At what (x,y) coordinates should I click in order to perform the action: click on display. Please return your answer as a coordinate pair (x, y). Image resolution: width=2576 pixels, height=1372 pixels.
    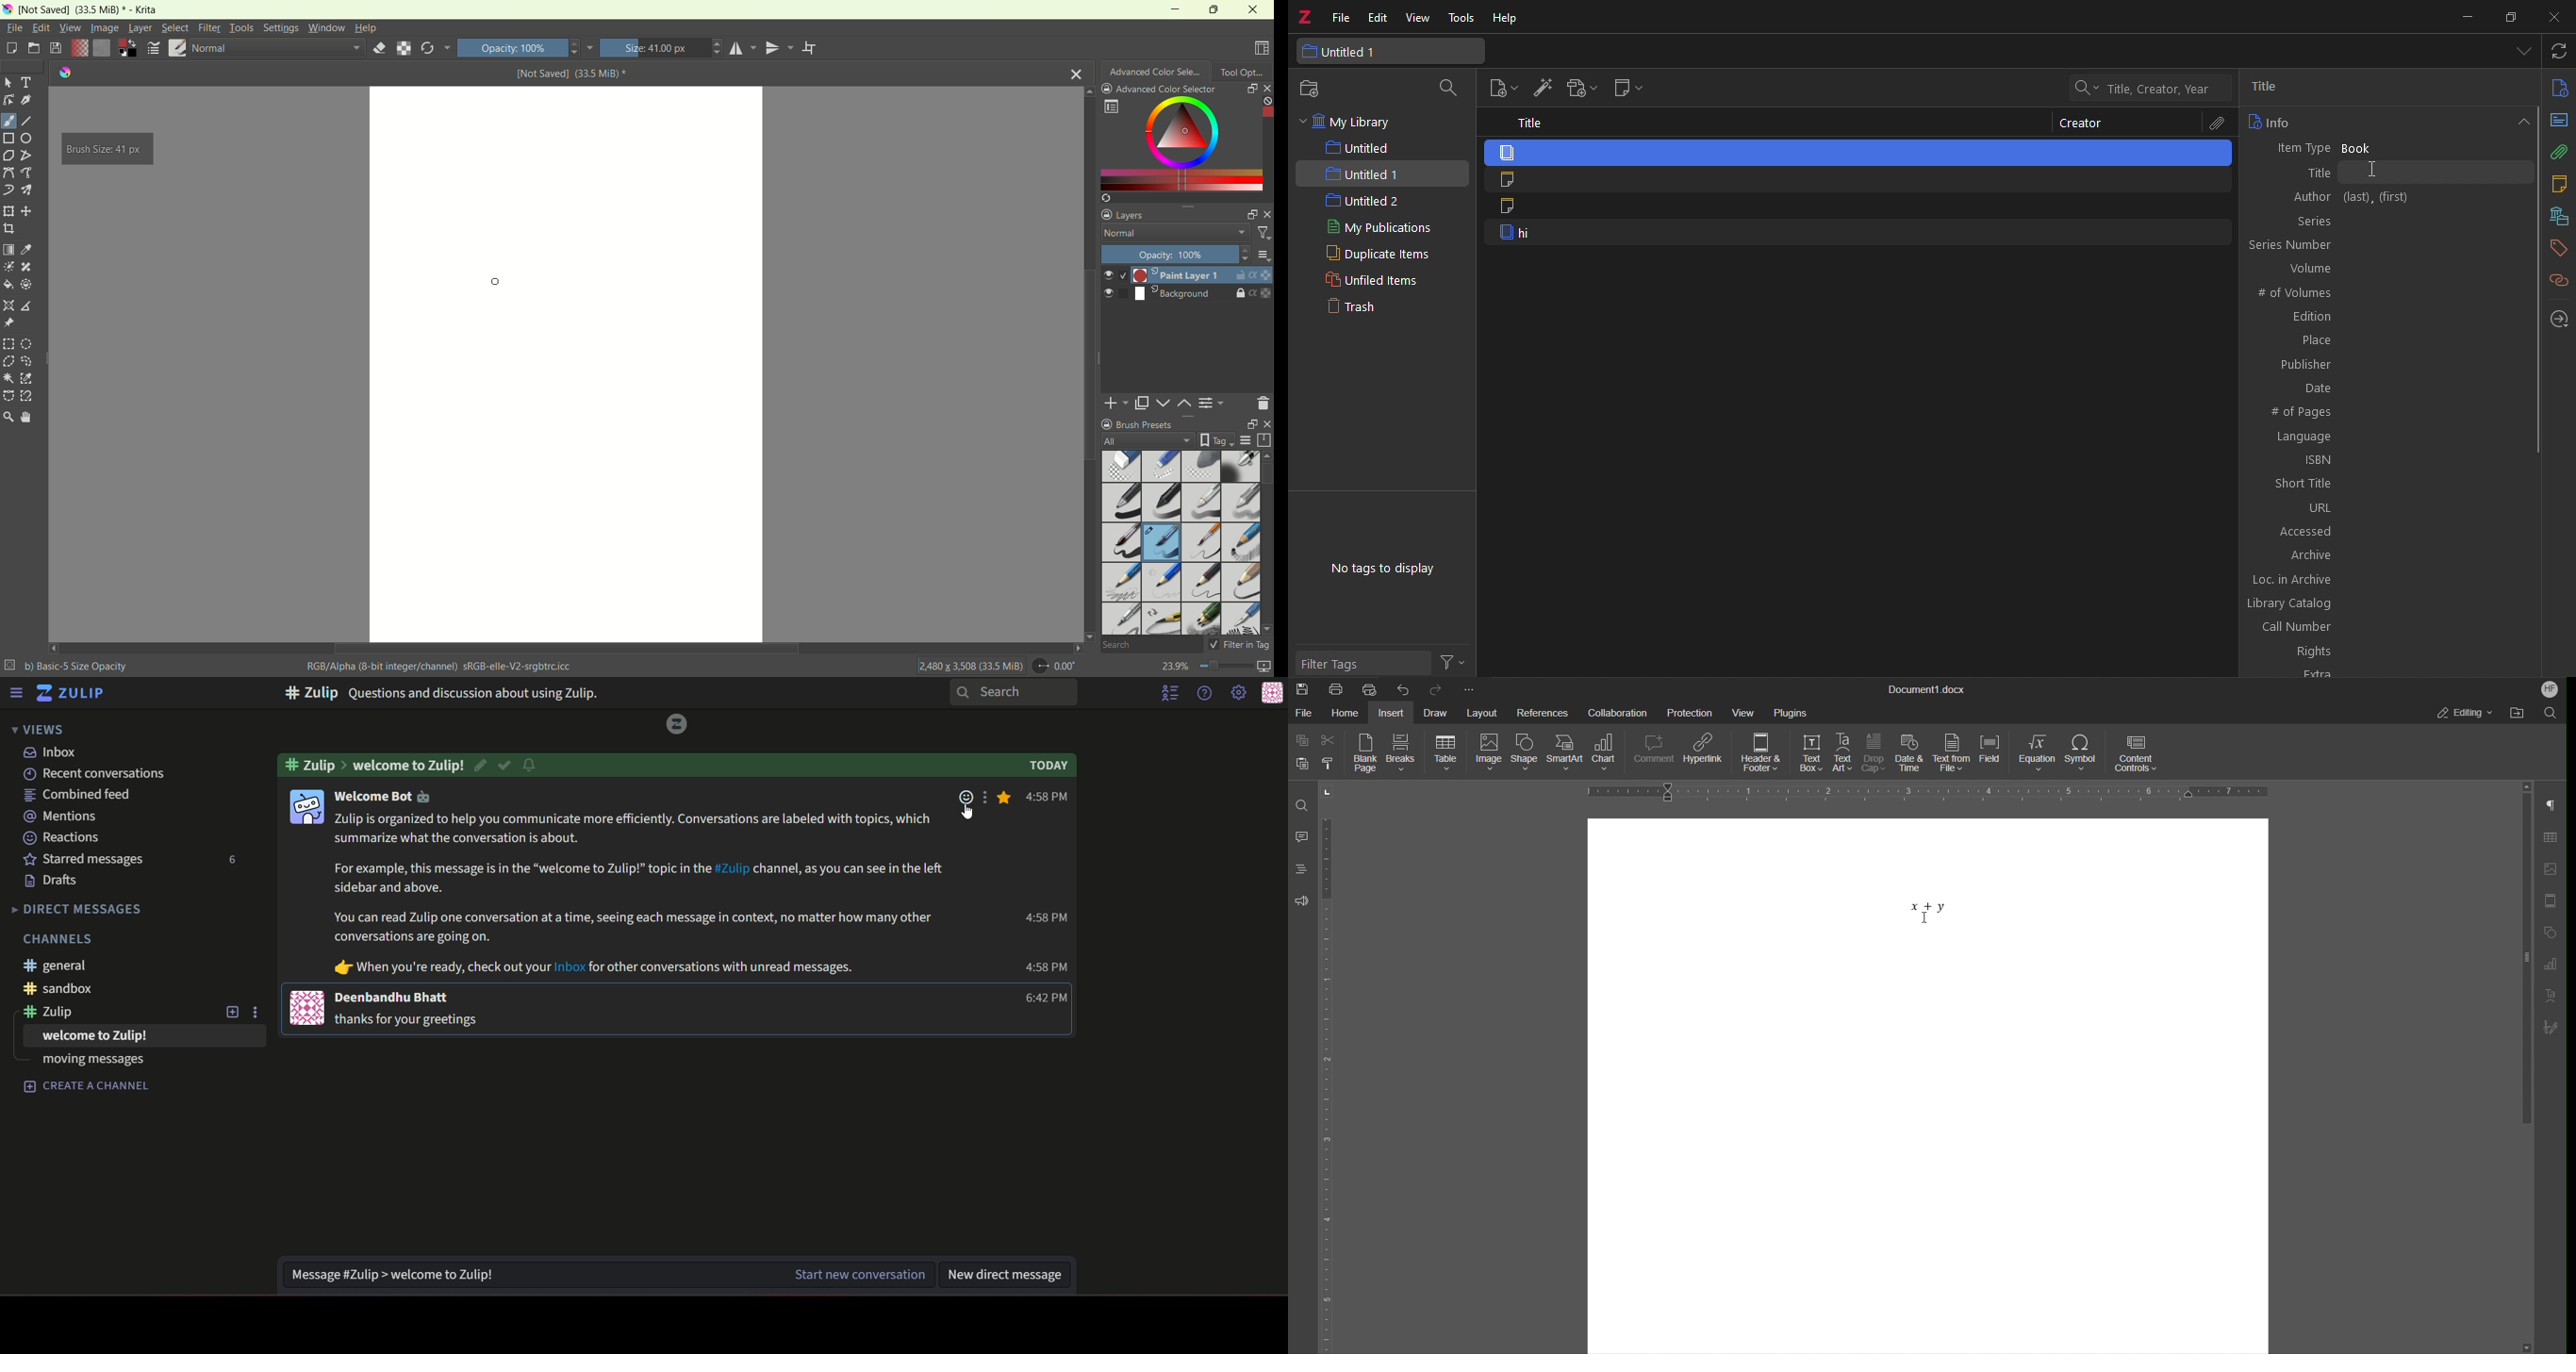
    Looking at the image, I should click on (1246, 441).